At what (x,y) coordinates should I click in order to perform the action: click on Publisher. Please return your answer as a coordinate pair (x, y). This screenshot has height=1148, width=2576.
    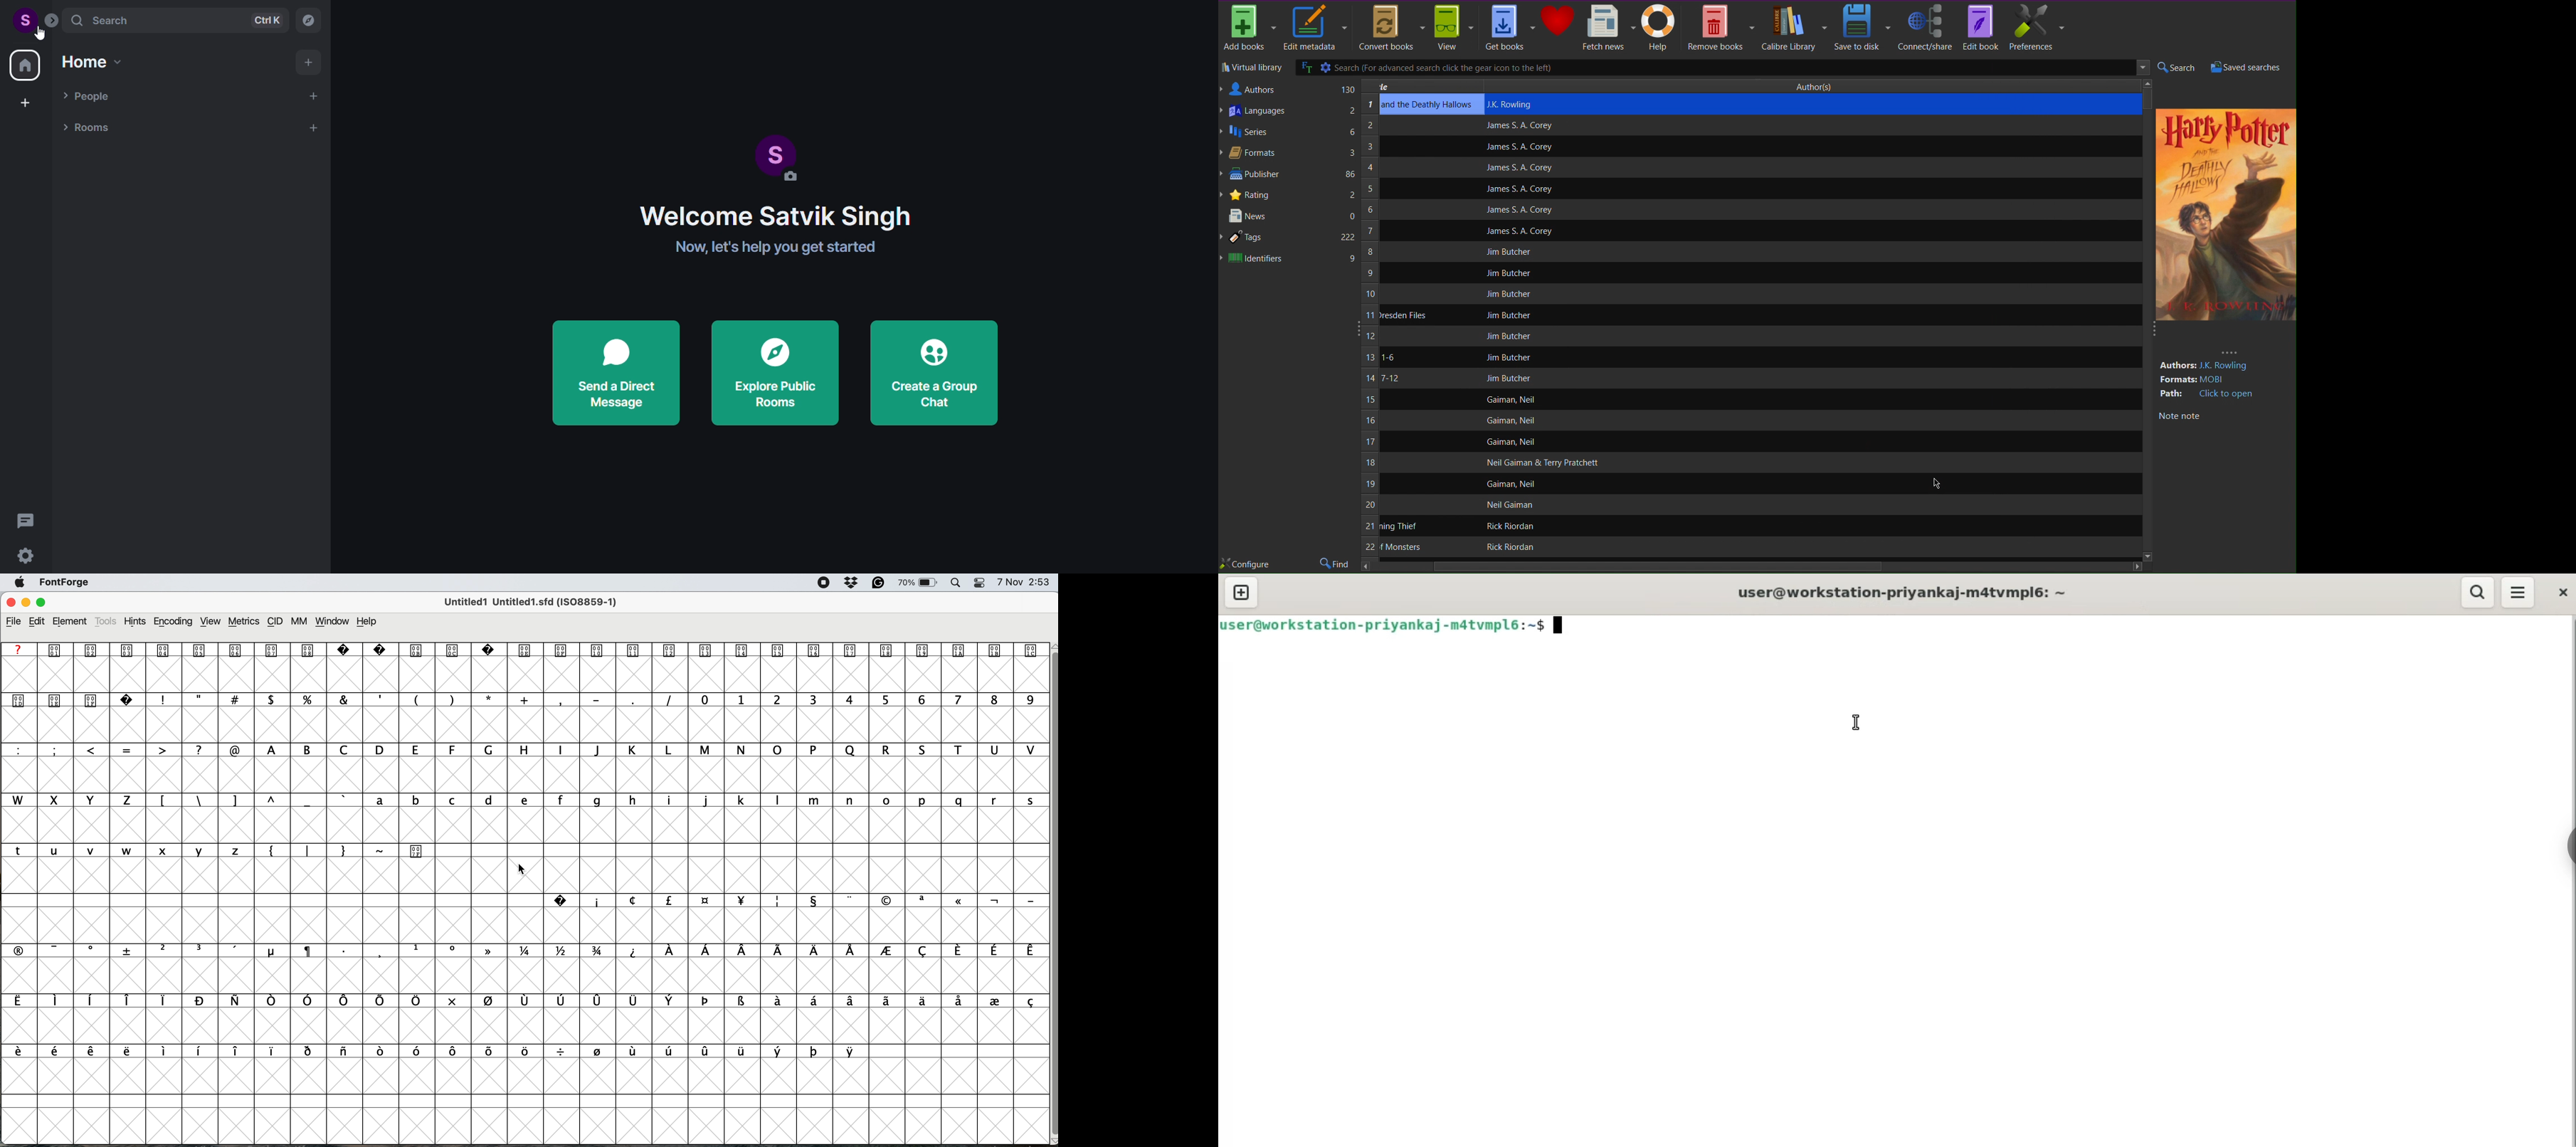
    Looking at the image, I should click on (1289, 174).